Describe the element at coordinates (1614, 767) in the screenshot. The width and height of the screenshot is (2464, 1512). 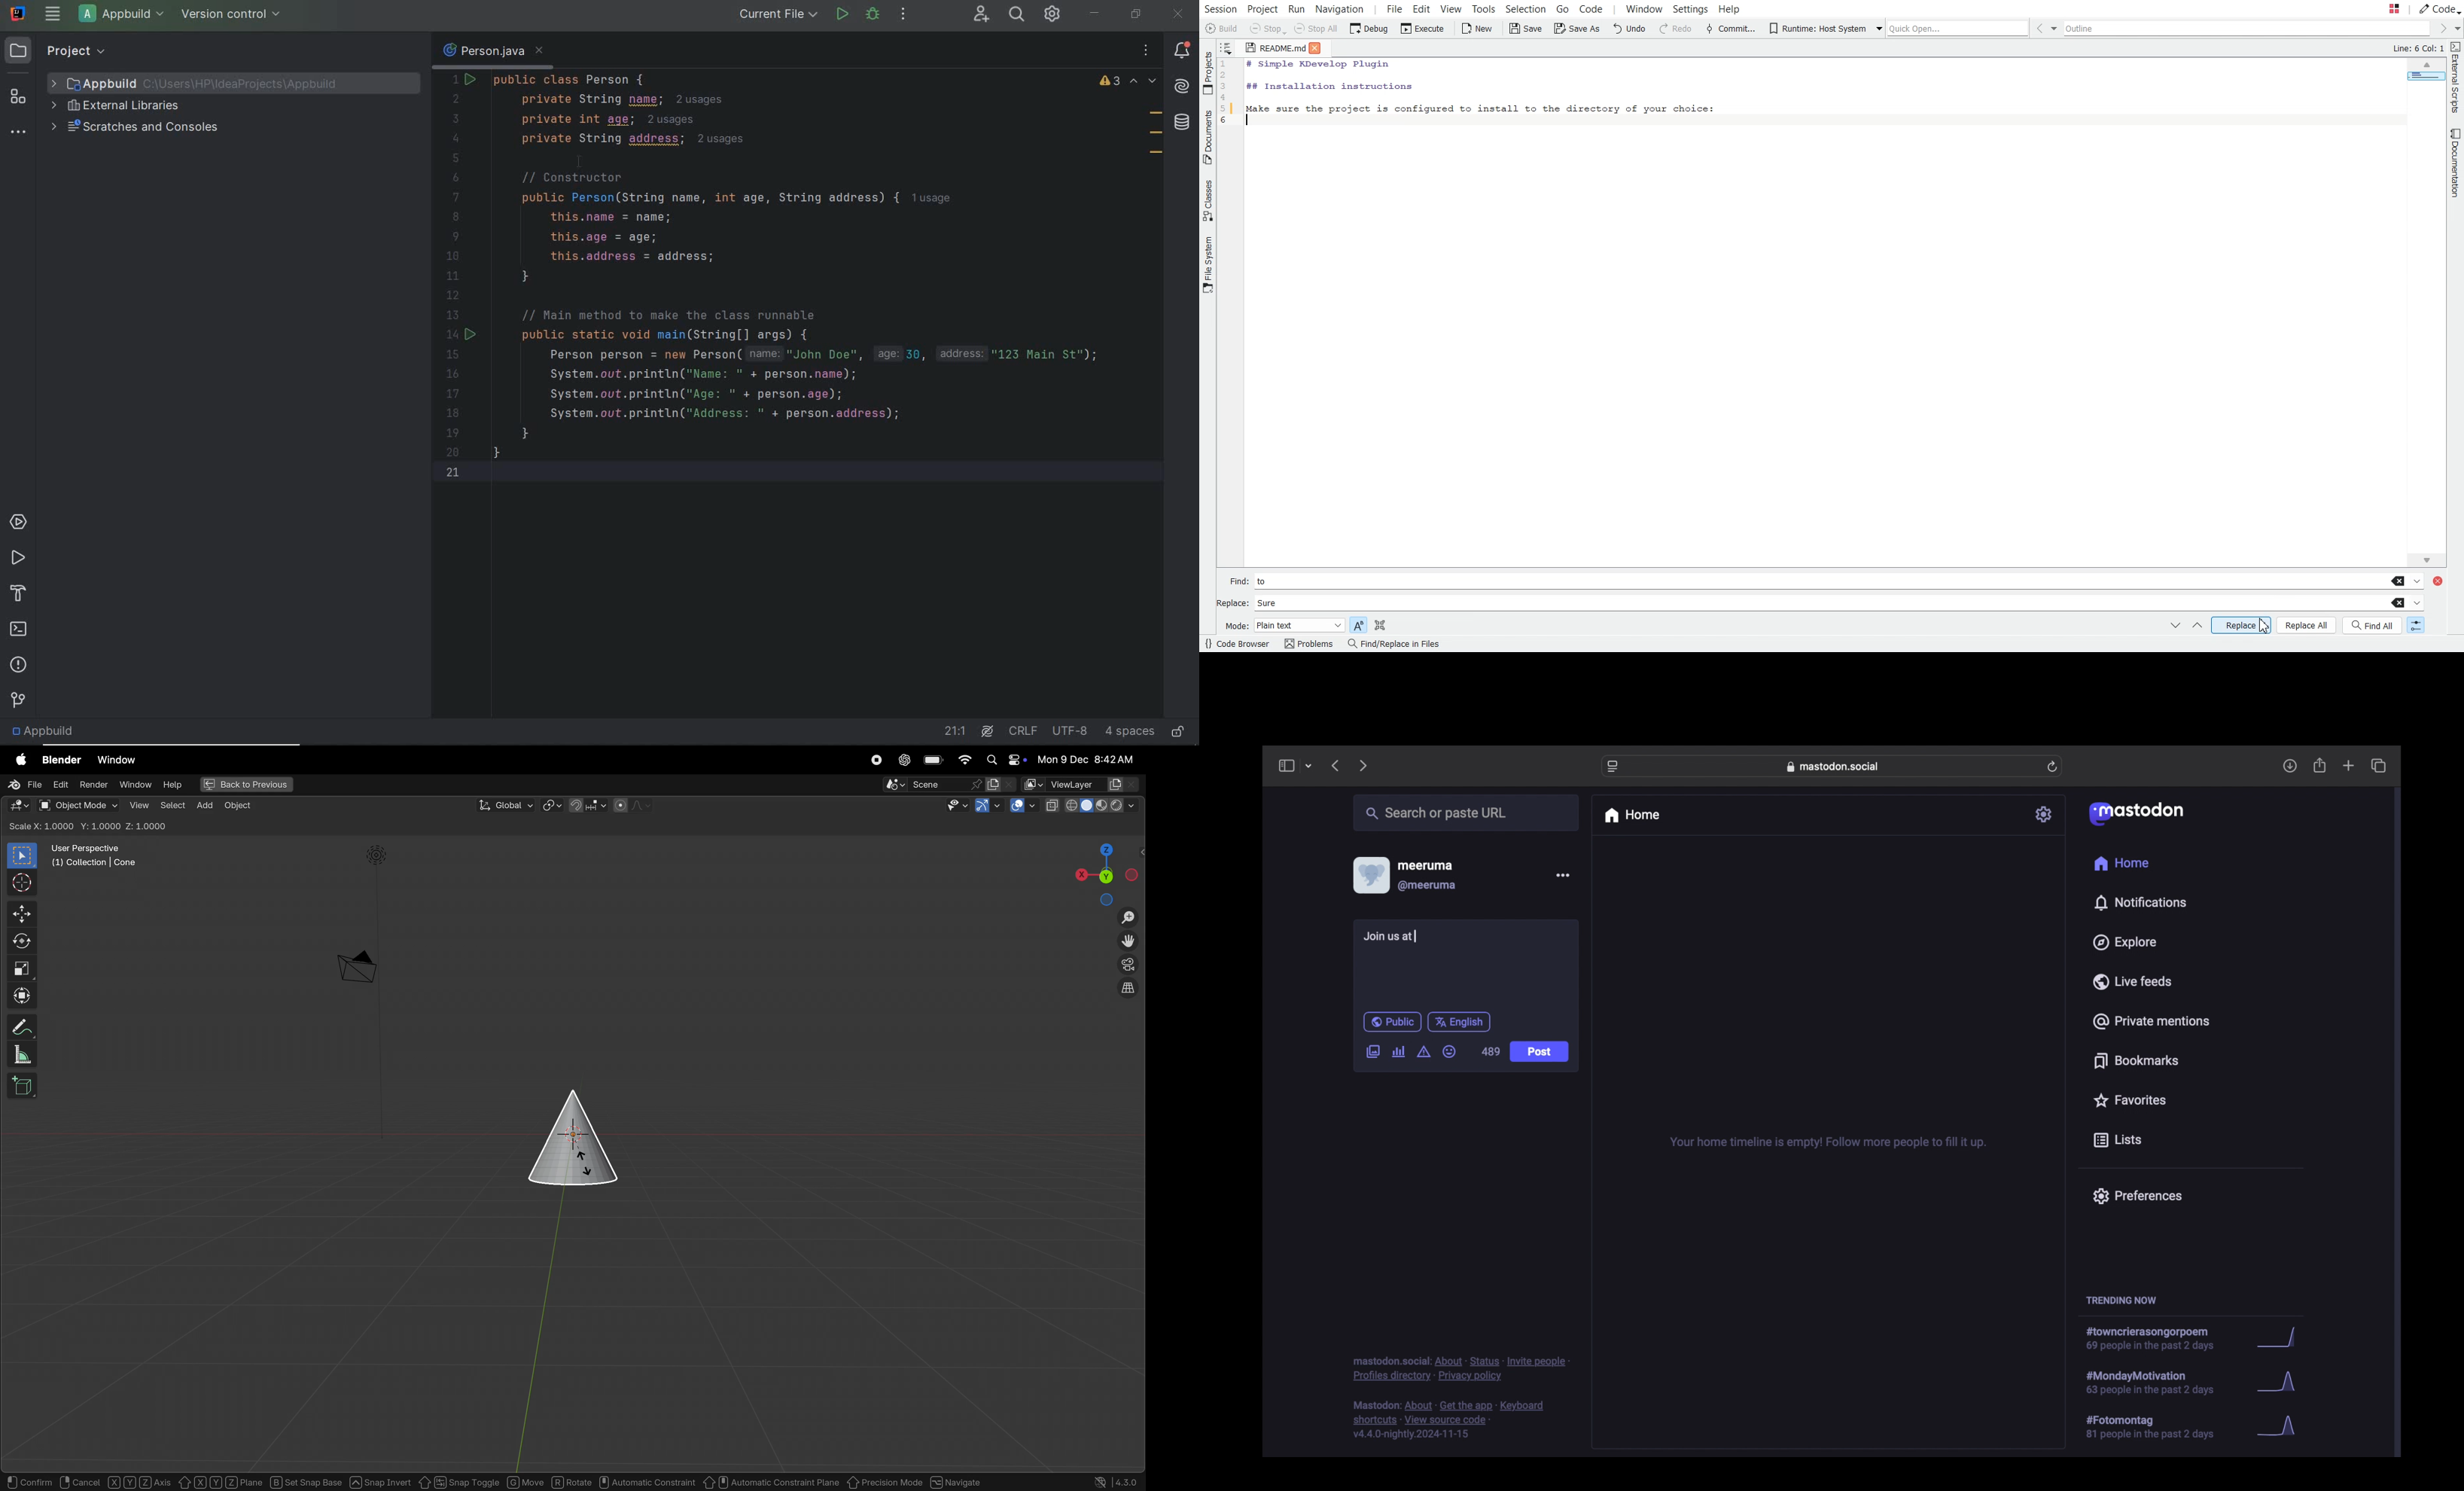
I see `website settings` at that location.